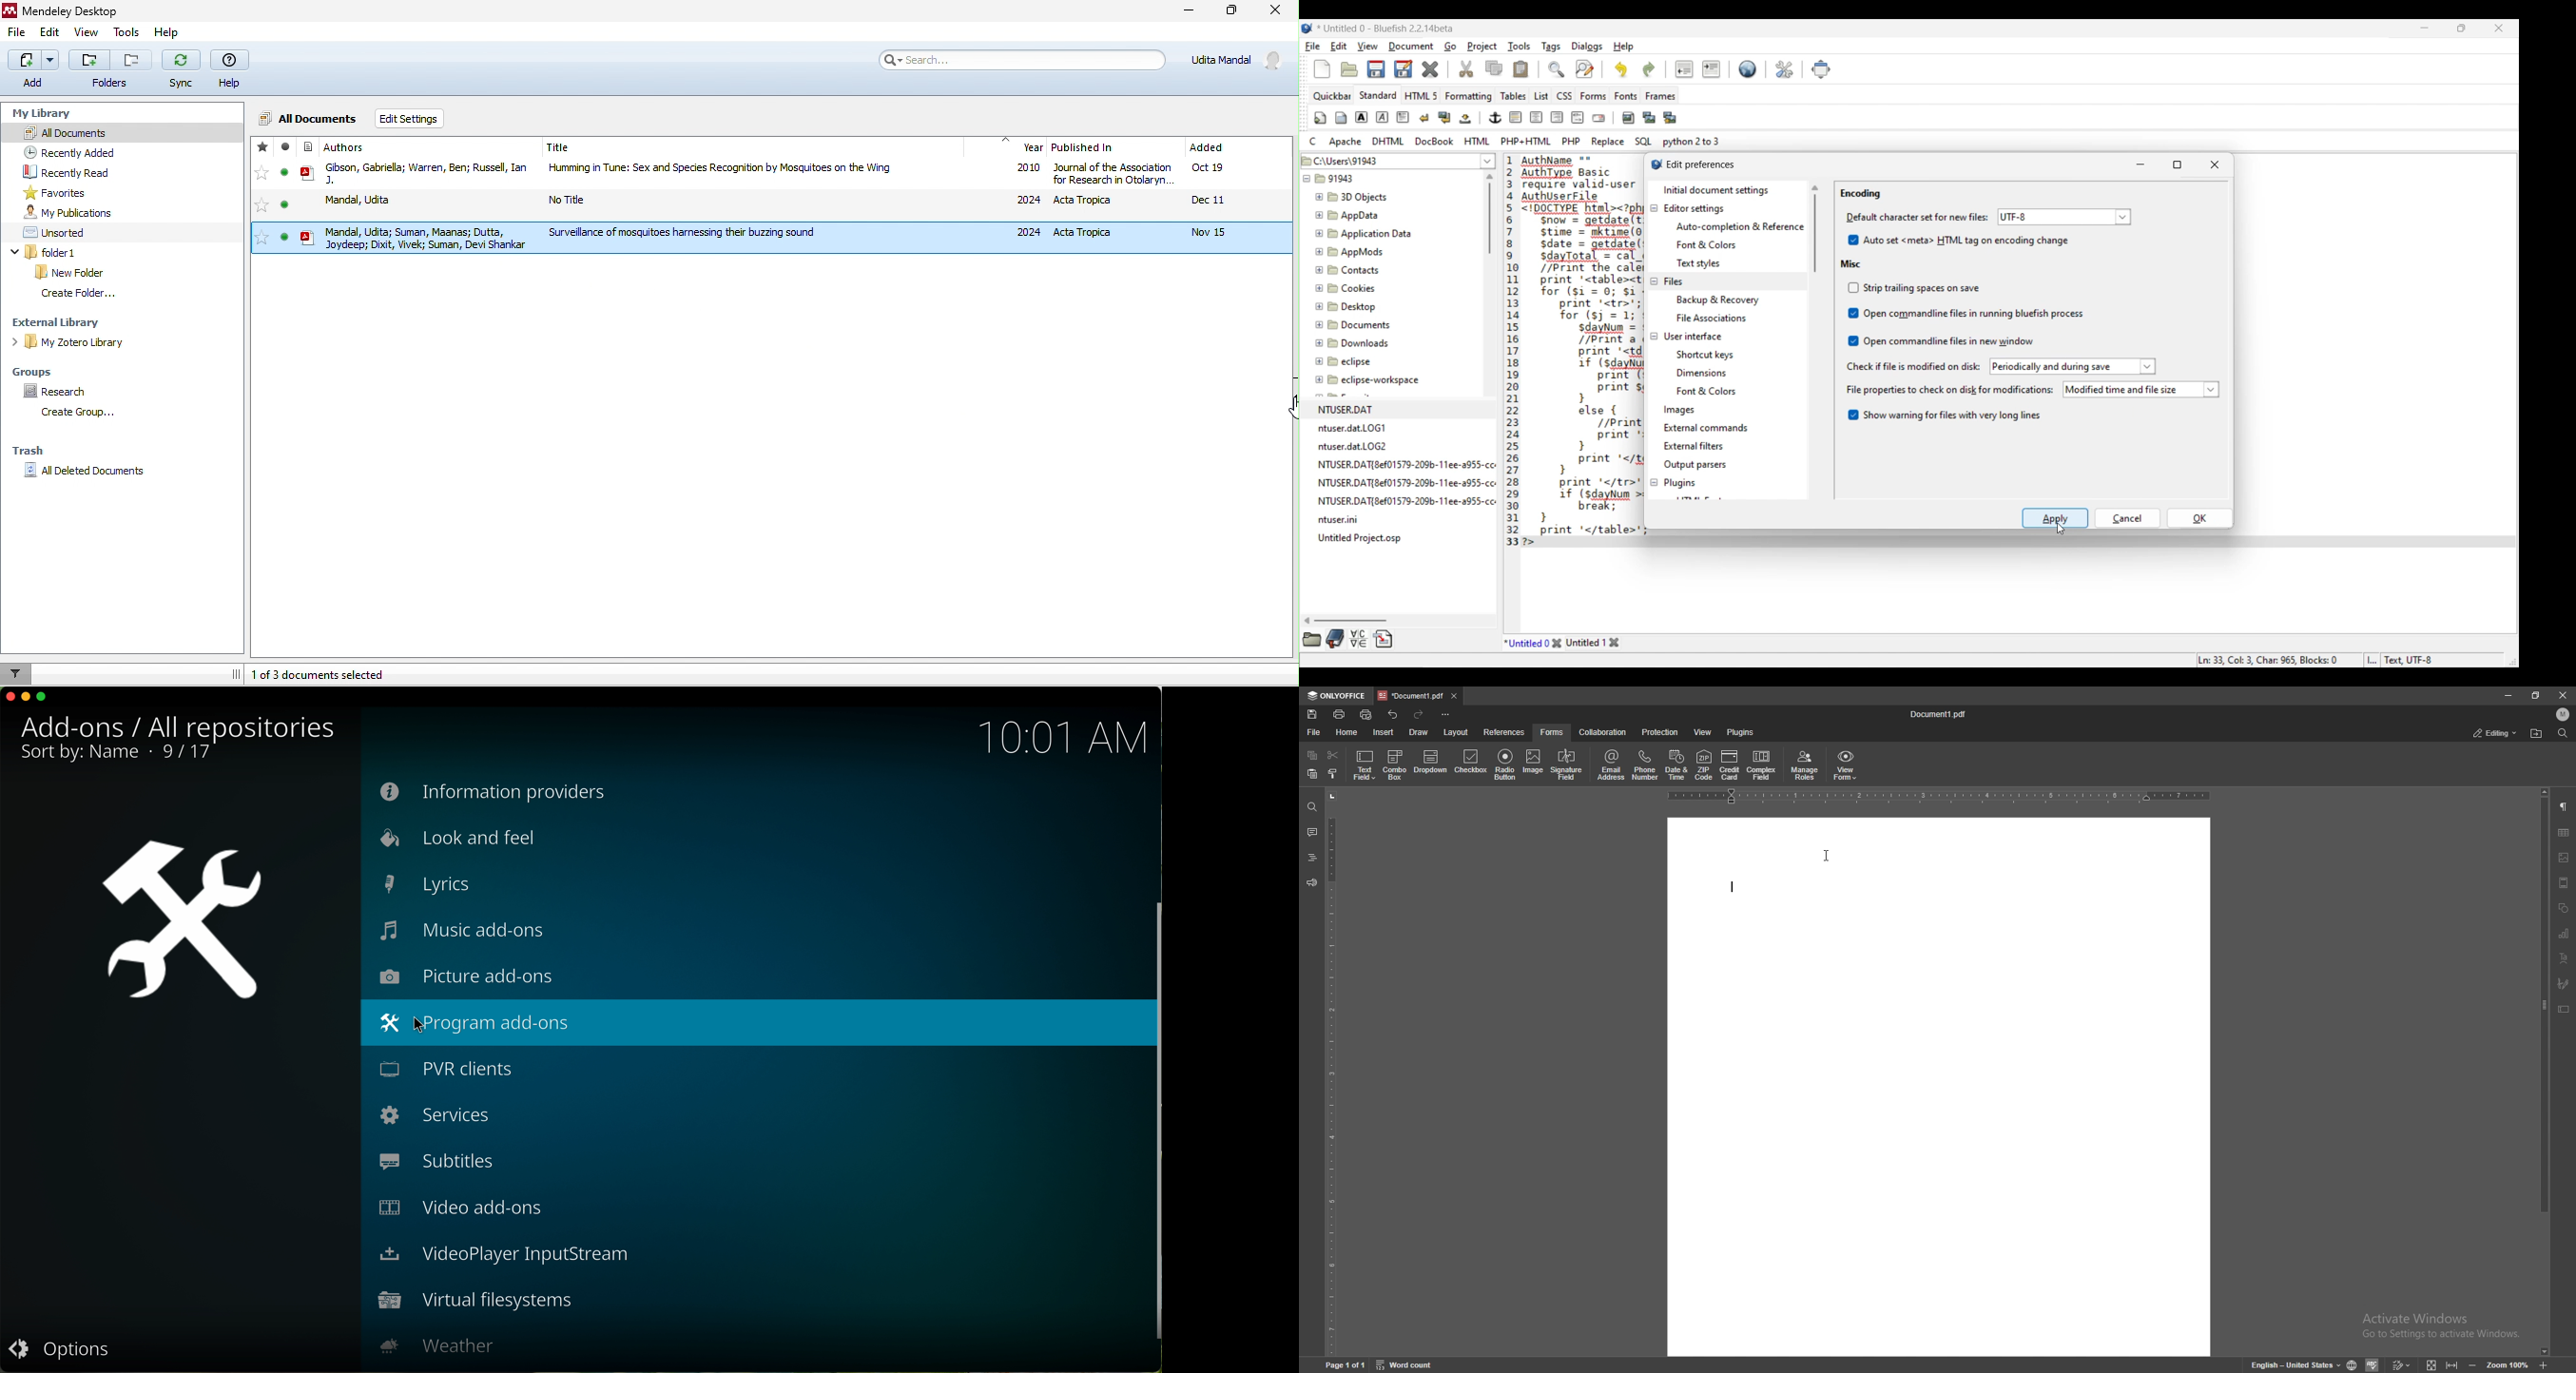  I want to click on feedback, so click(1312, 883).